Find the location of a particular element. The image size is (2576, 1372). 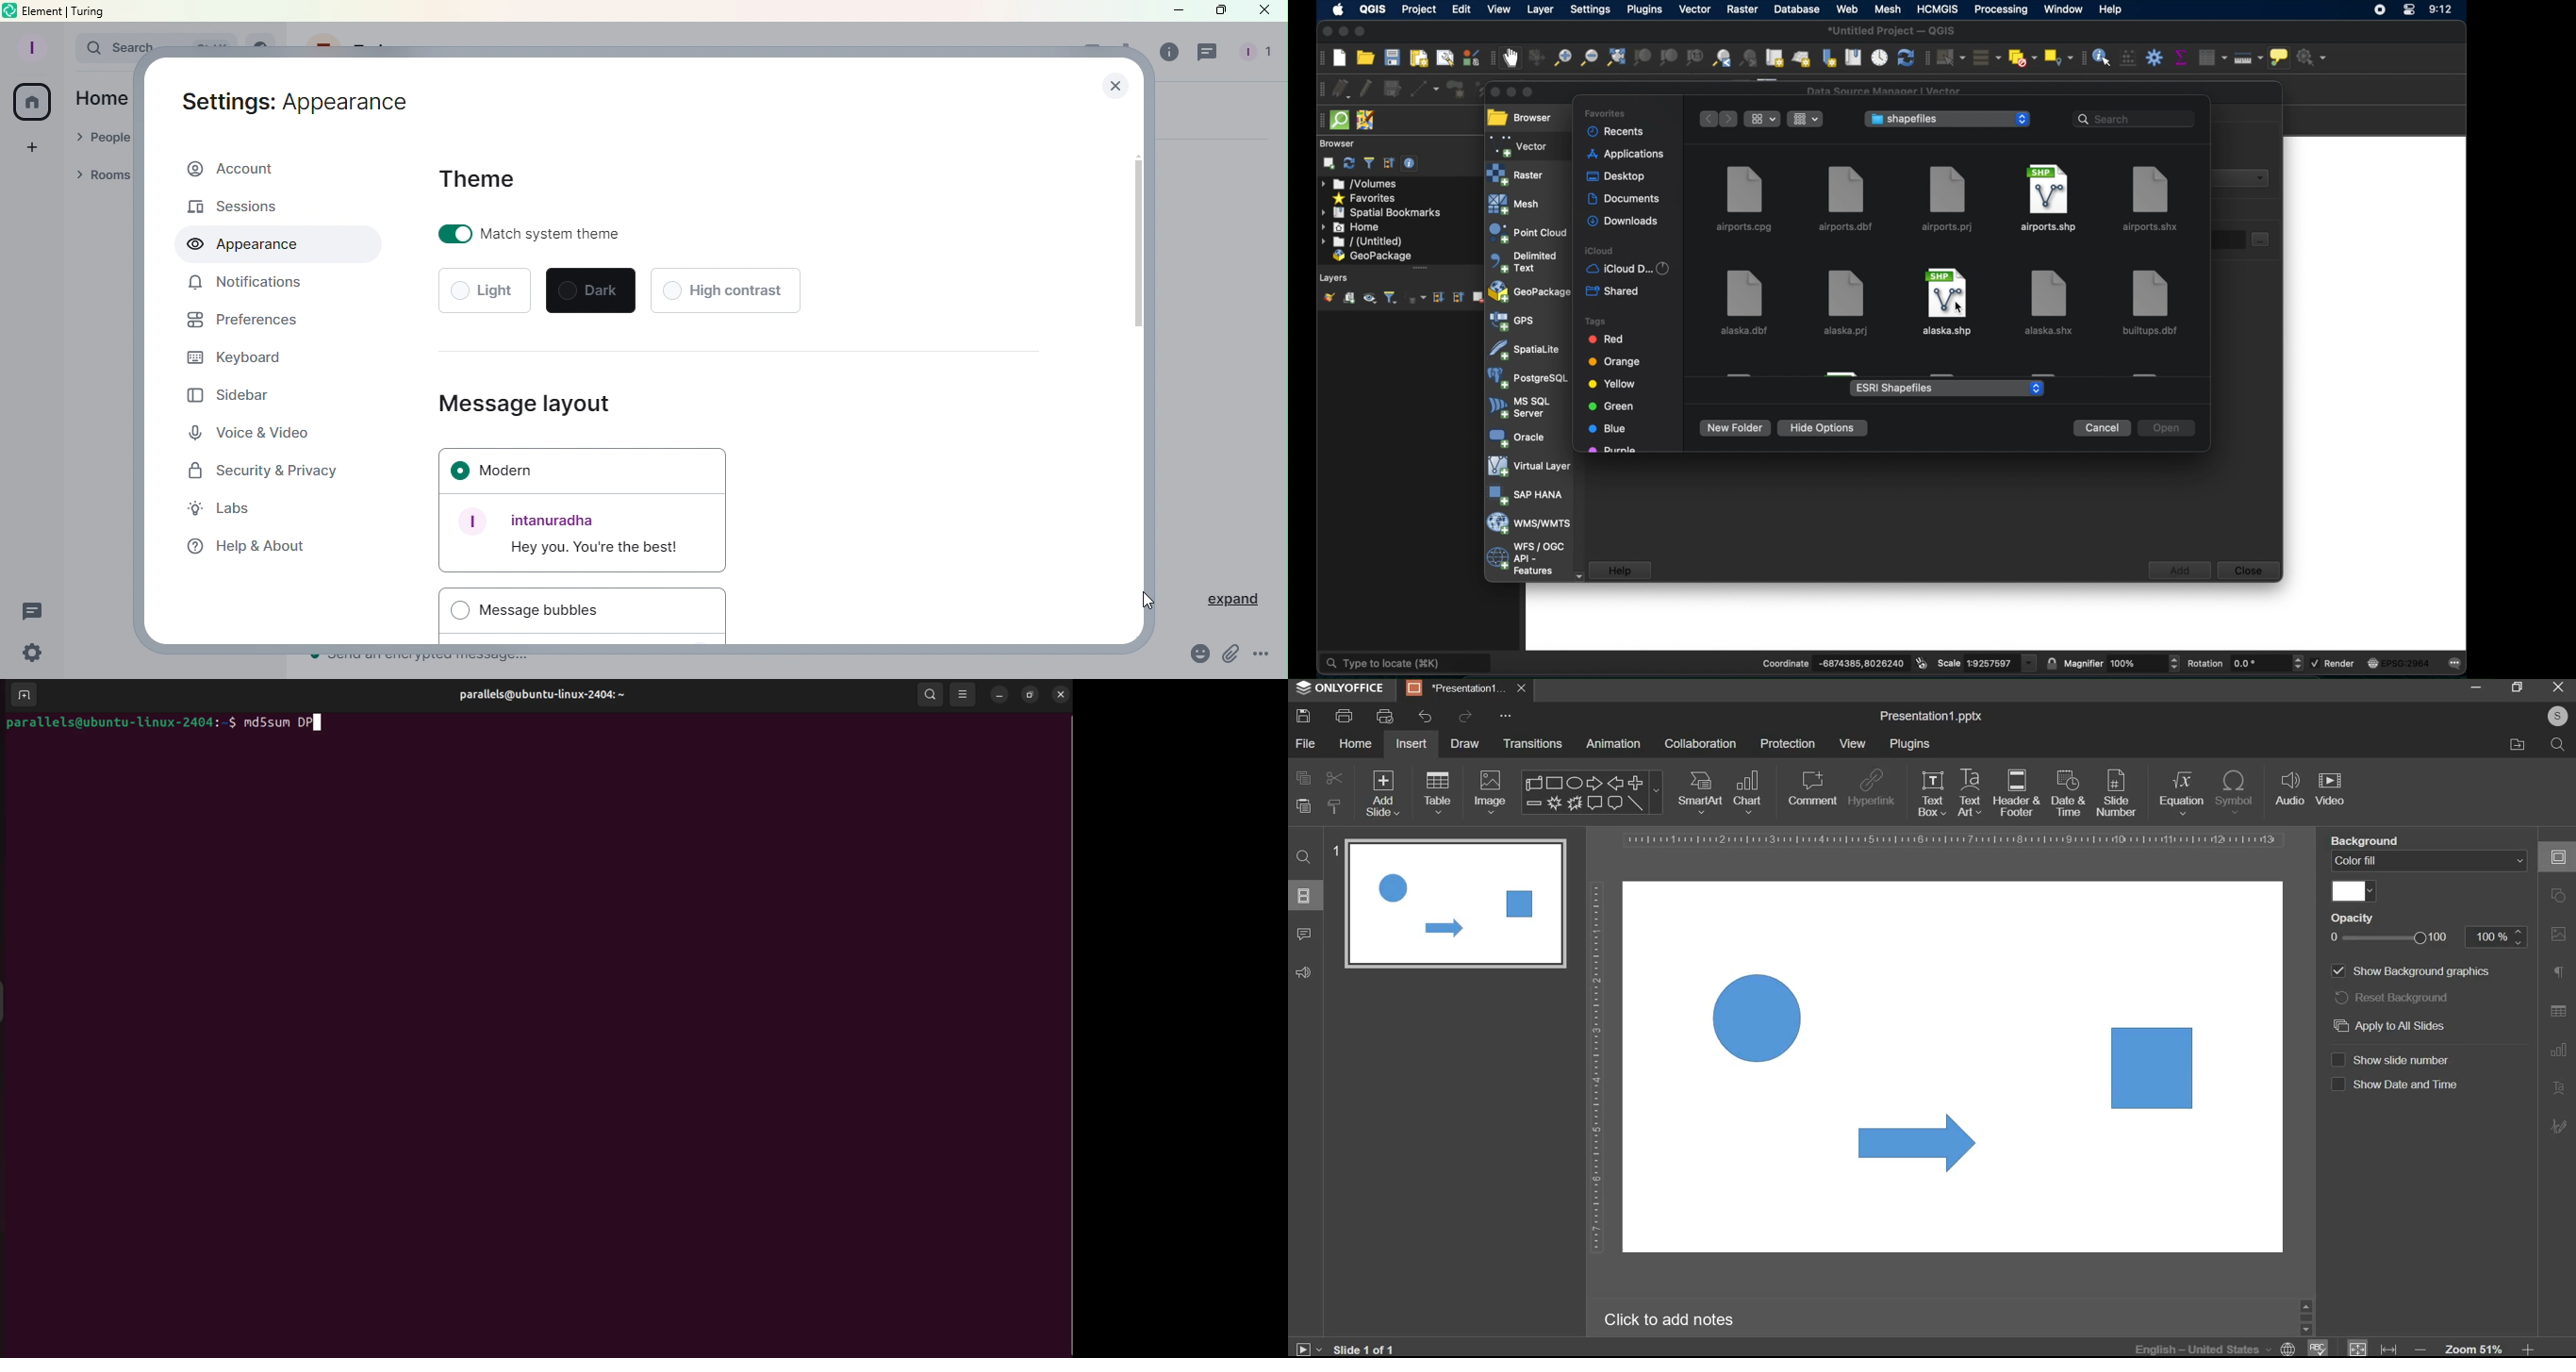

obscured file is located at coordinates (2145, 375).